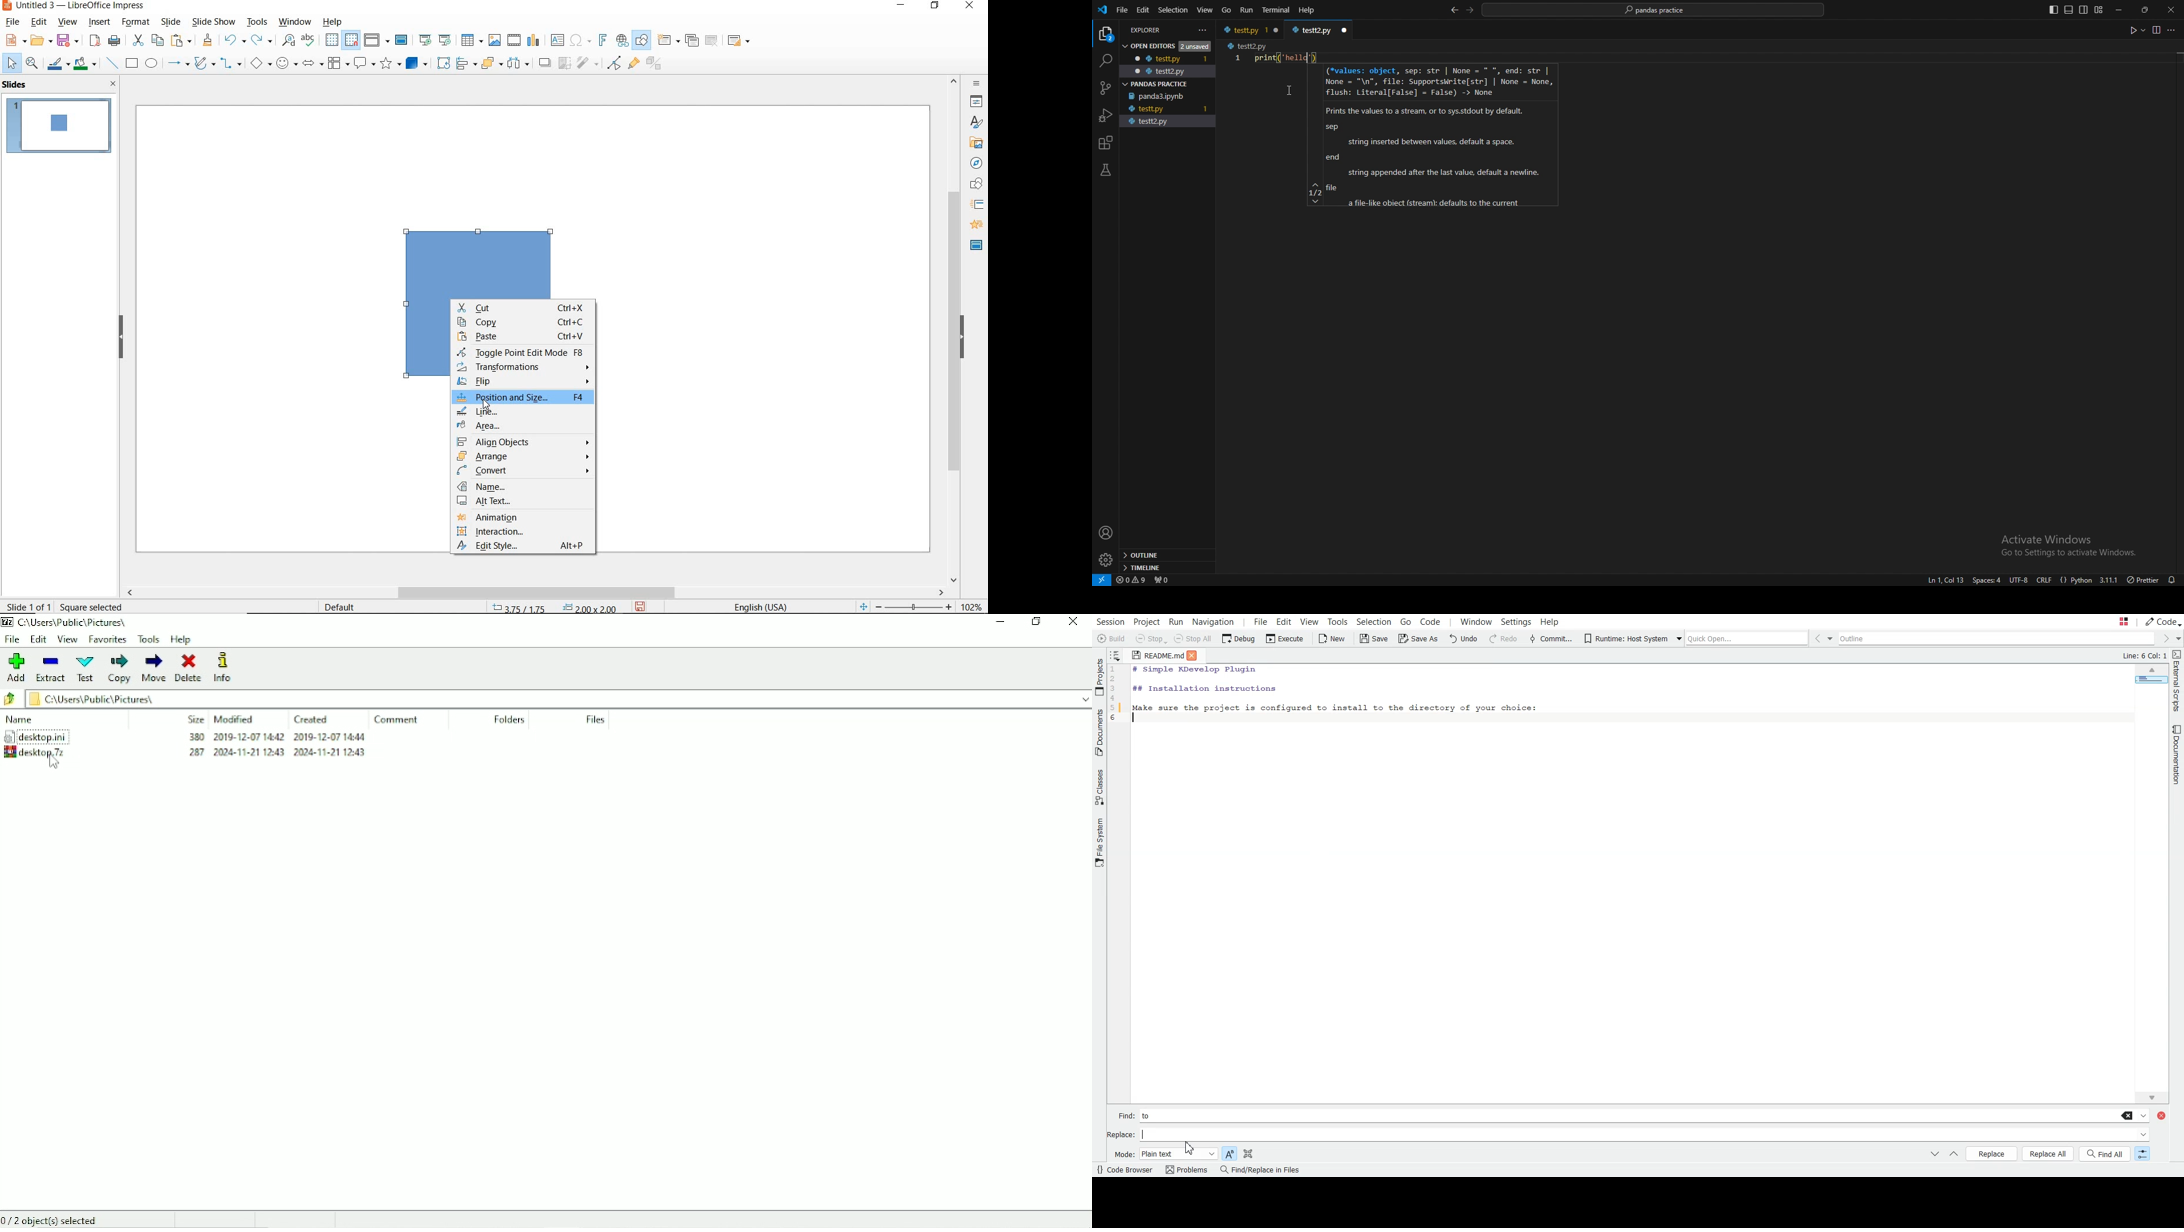  I want to click on sheet 1 of 1, so click(29, 606).